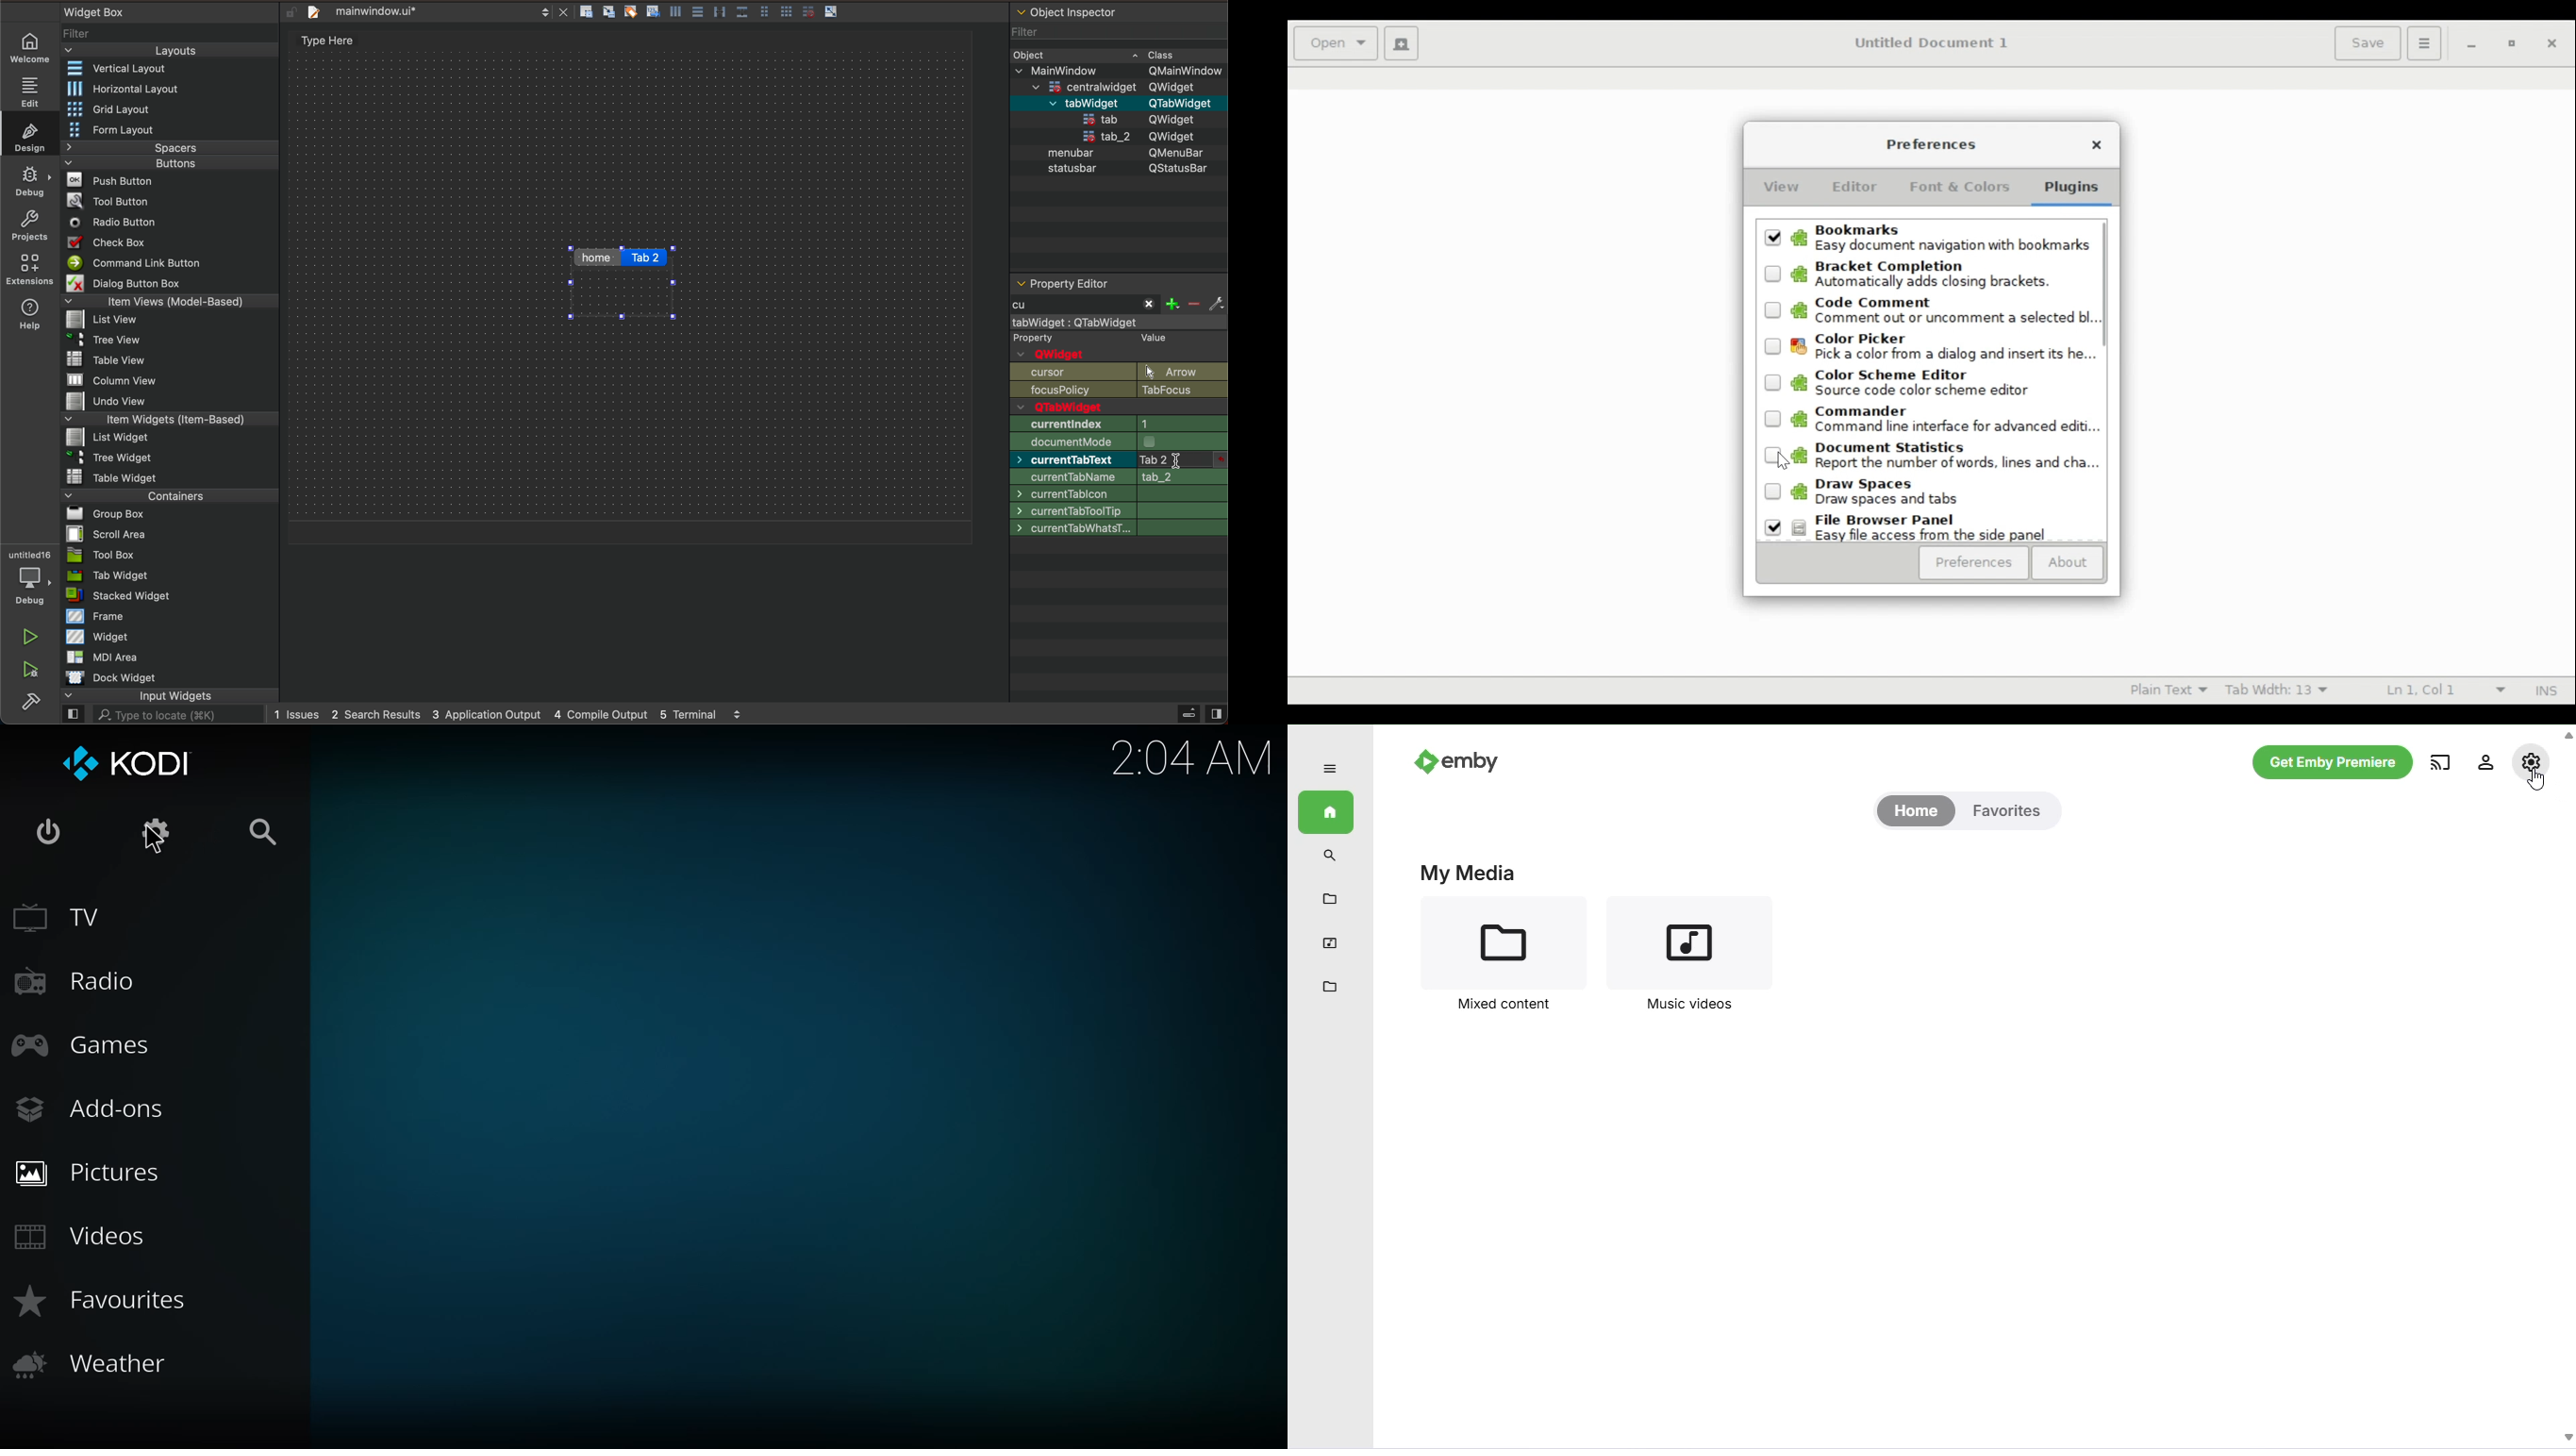  What do you see at coordinates (1944, 421) in the screenshot?
I see `(un)select Commander. Command line interface for advanced edits` at bounding box center [1944, 421].